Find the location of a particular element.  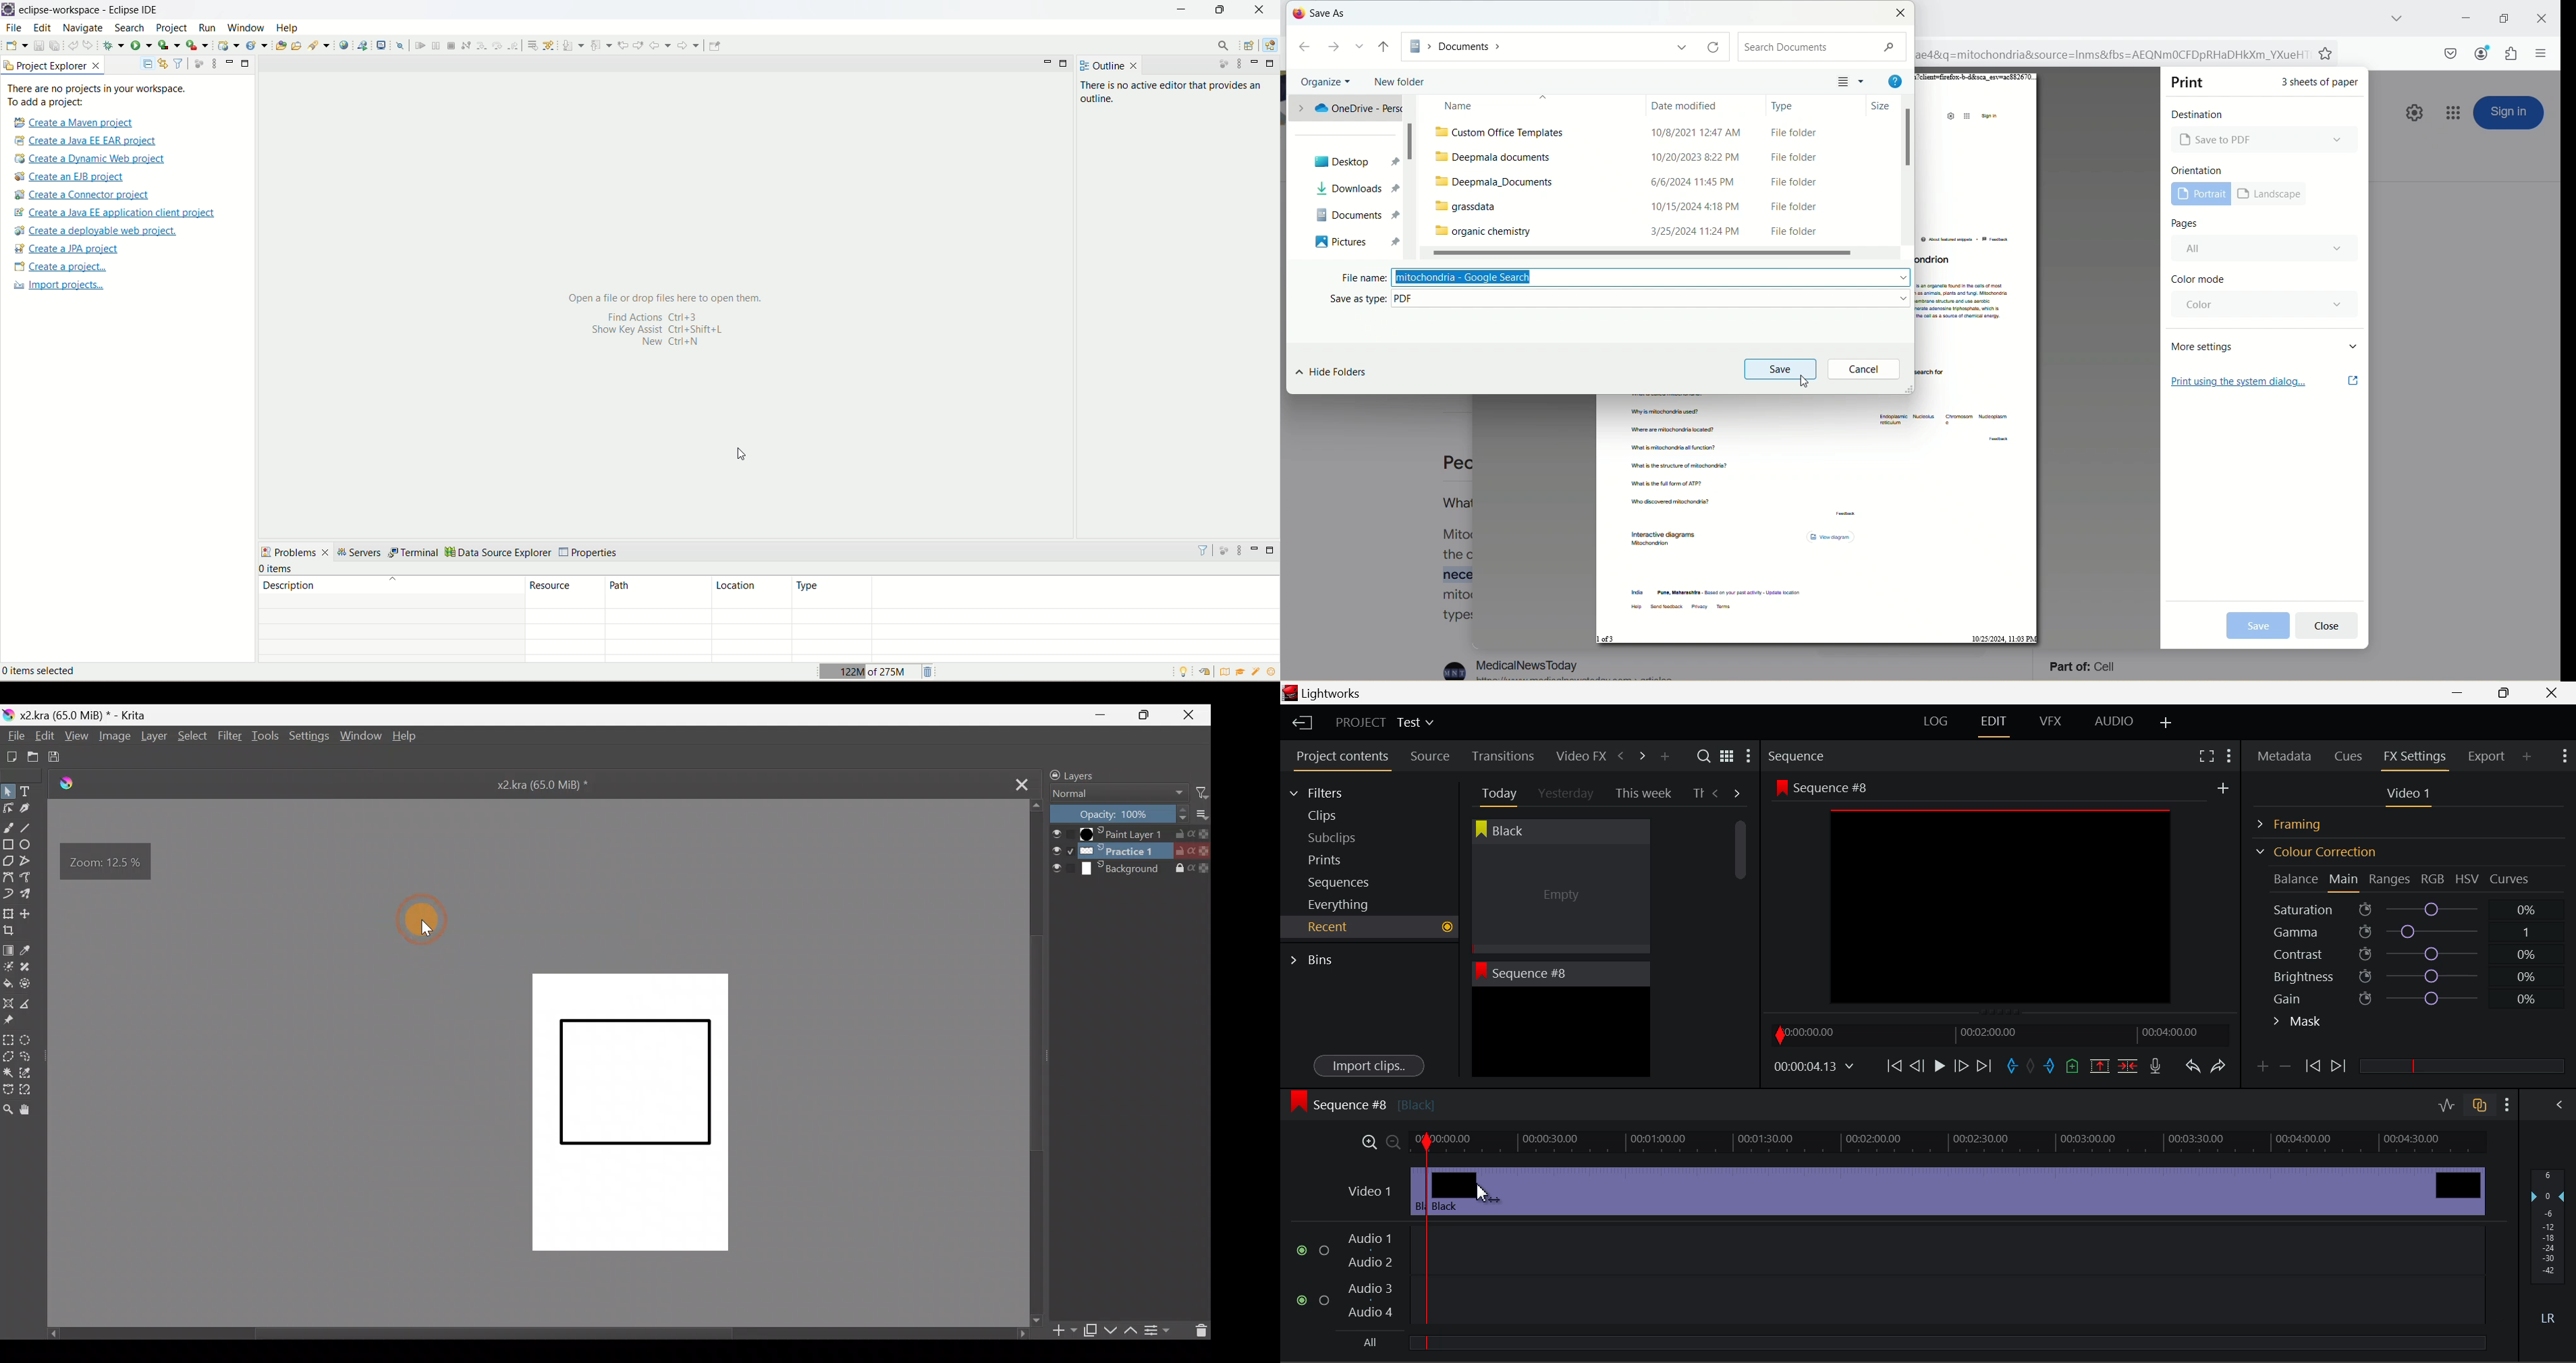

close is located at coordinates (2539, 18).